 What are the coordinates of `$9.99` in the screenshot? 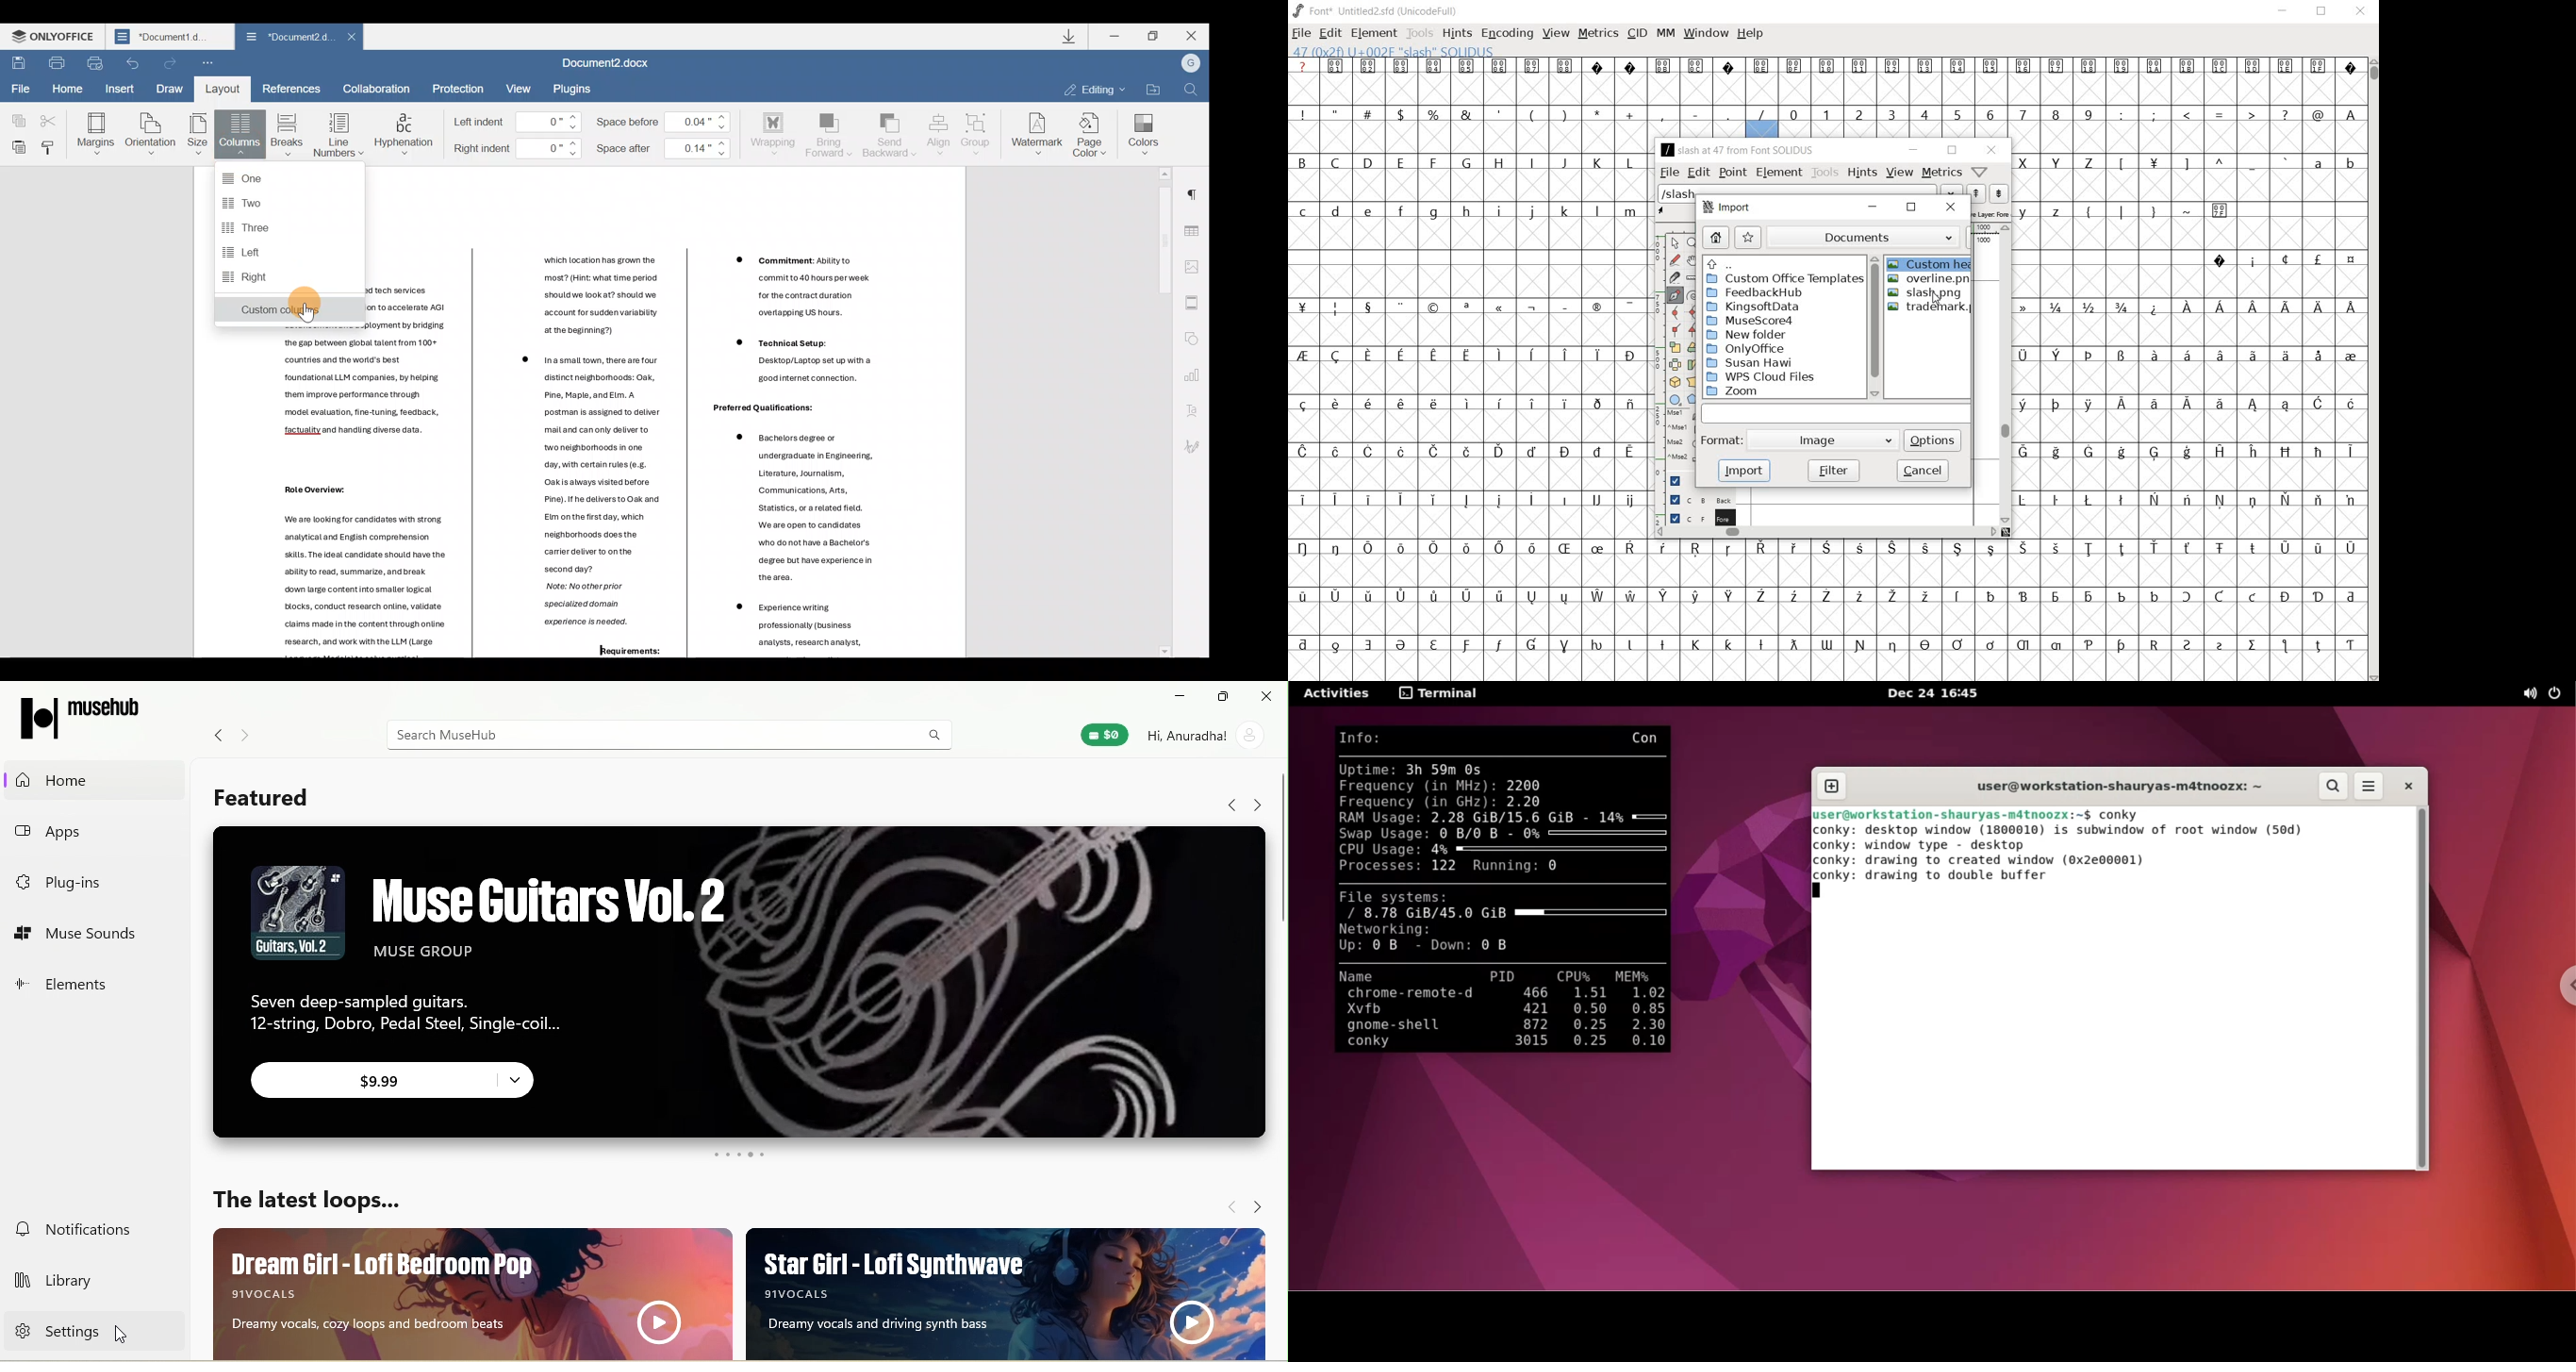 It's located at (399, 1083).